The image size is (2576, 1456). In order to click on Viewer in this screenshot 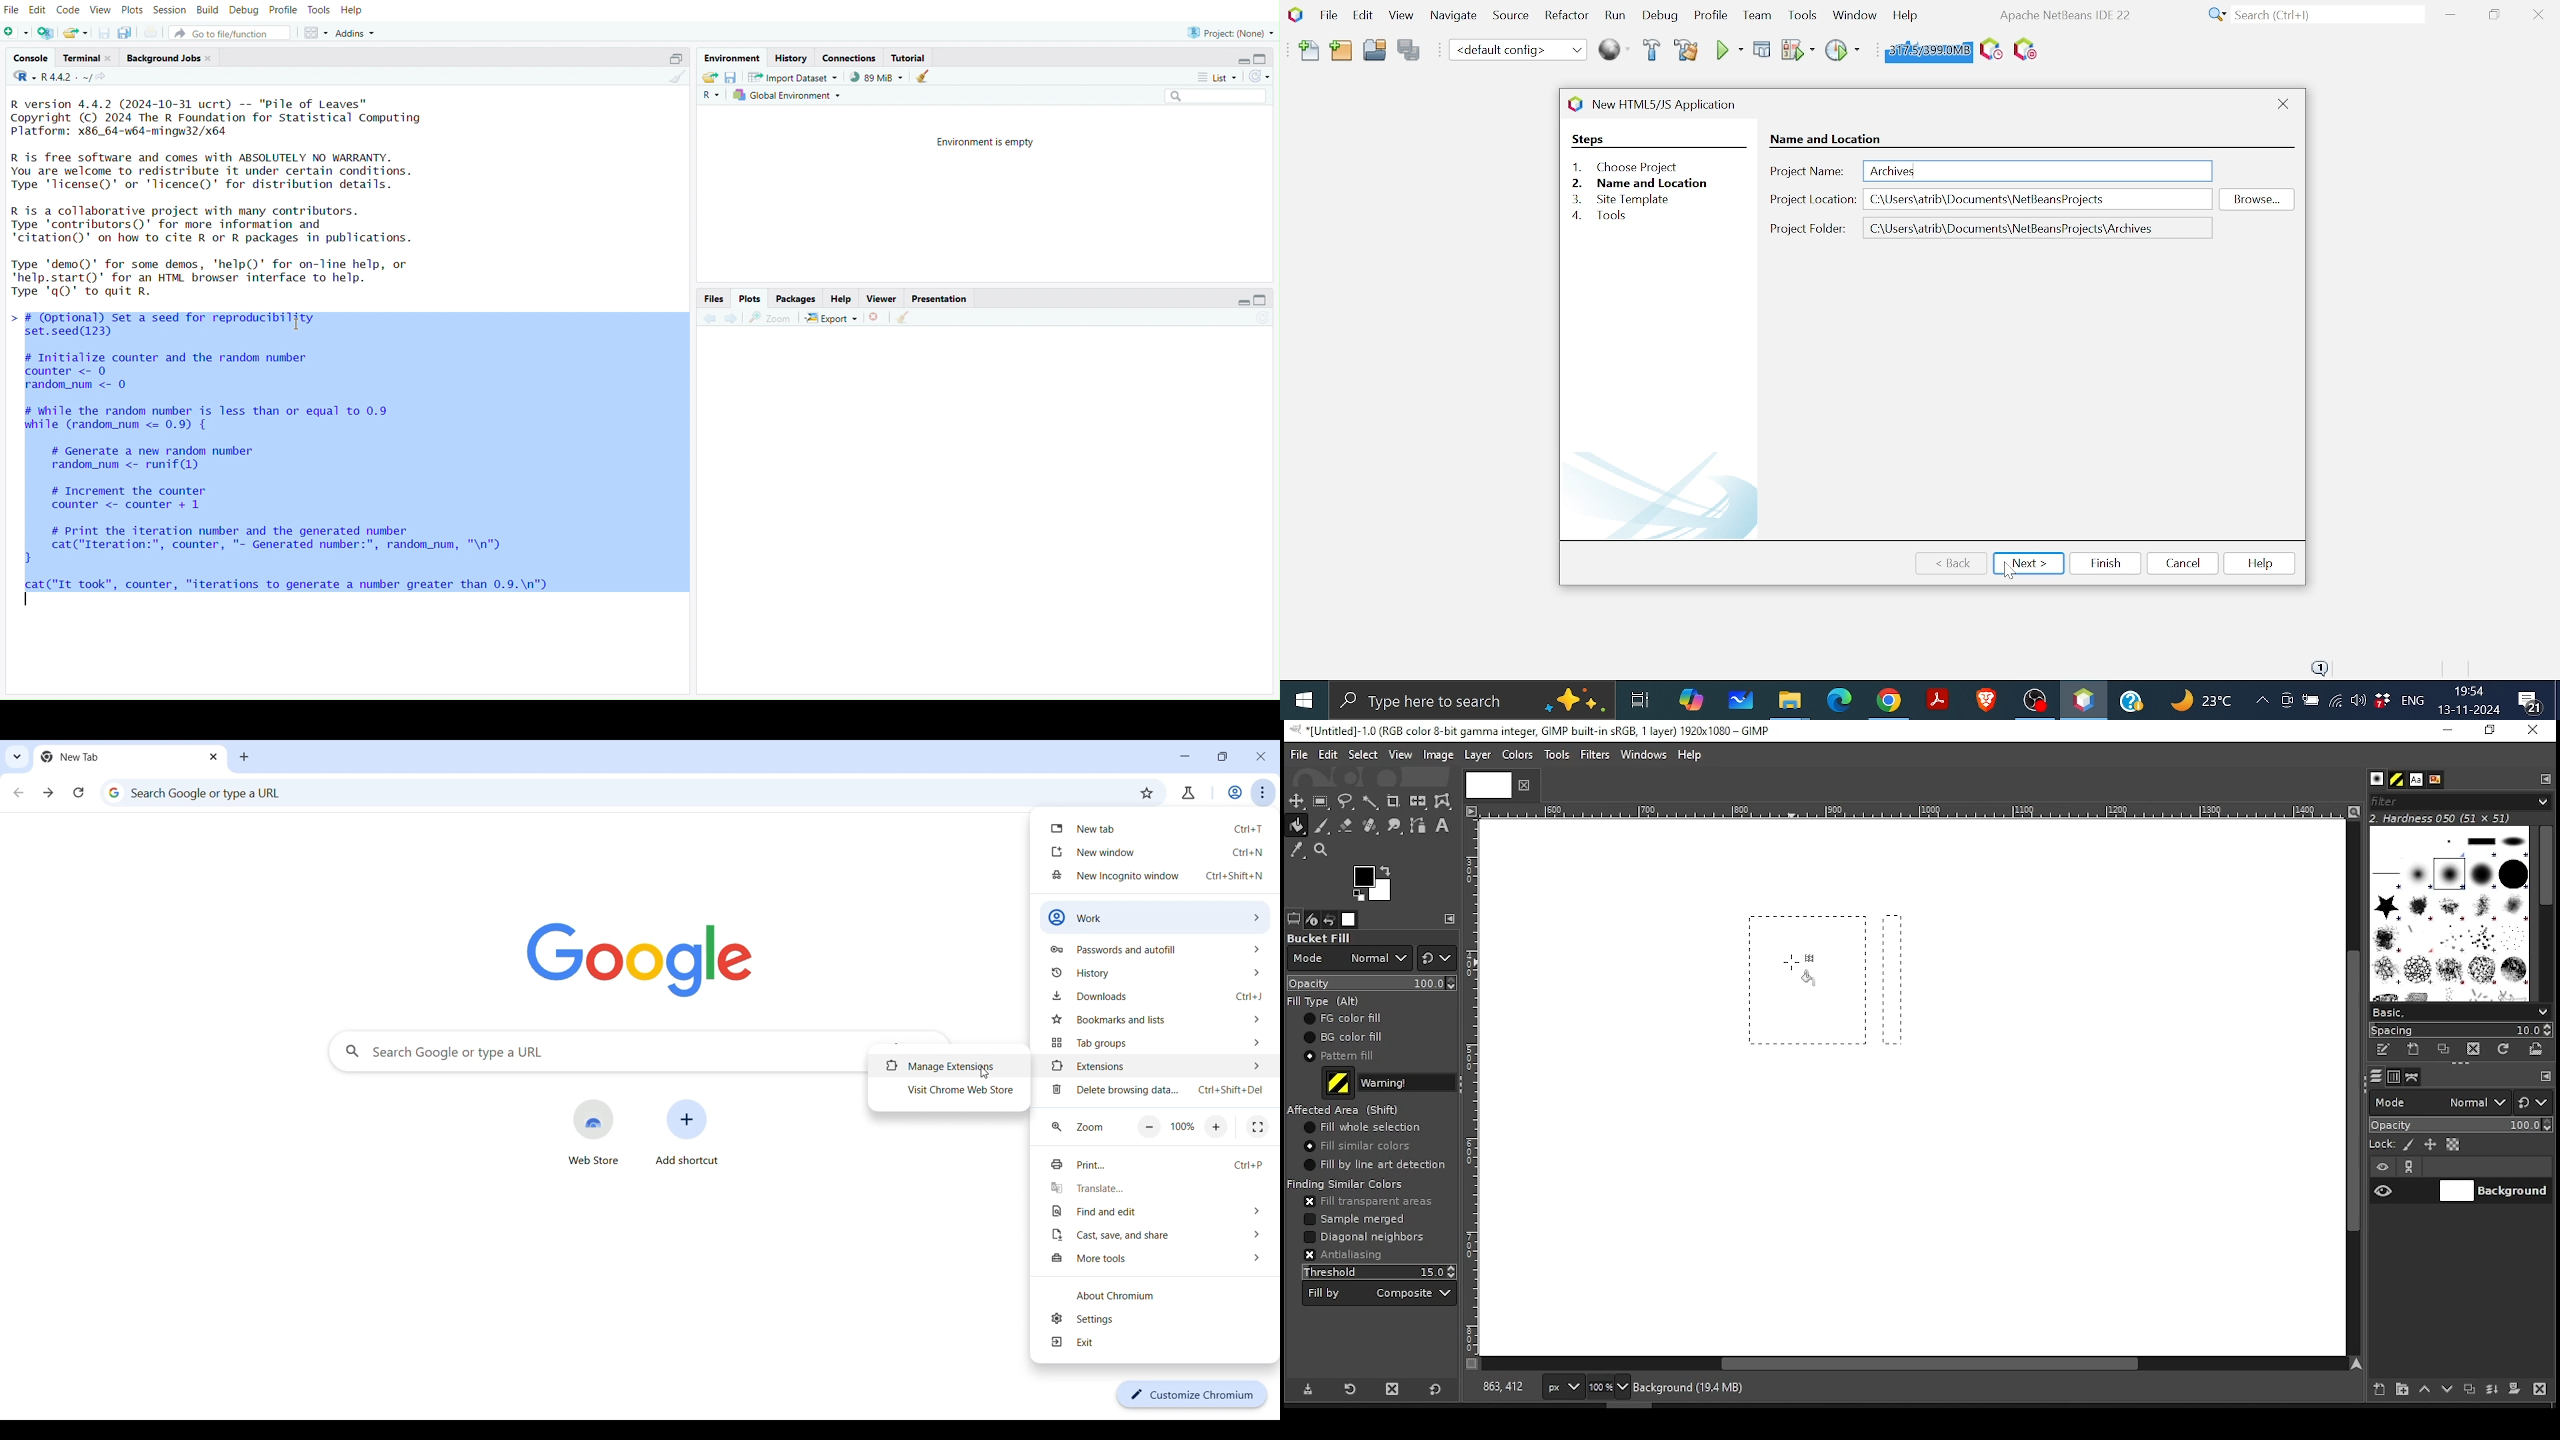, I will do `click(882, 298)`.